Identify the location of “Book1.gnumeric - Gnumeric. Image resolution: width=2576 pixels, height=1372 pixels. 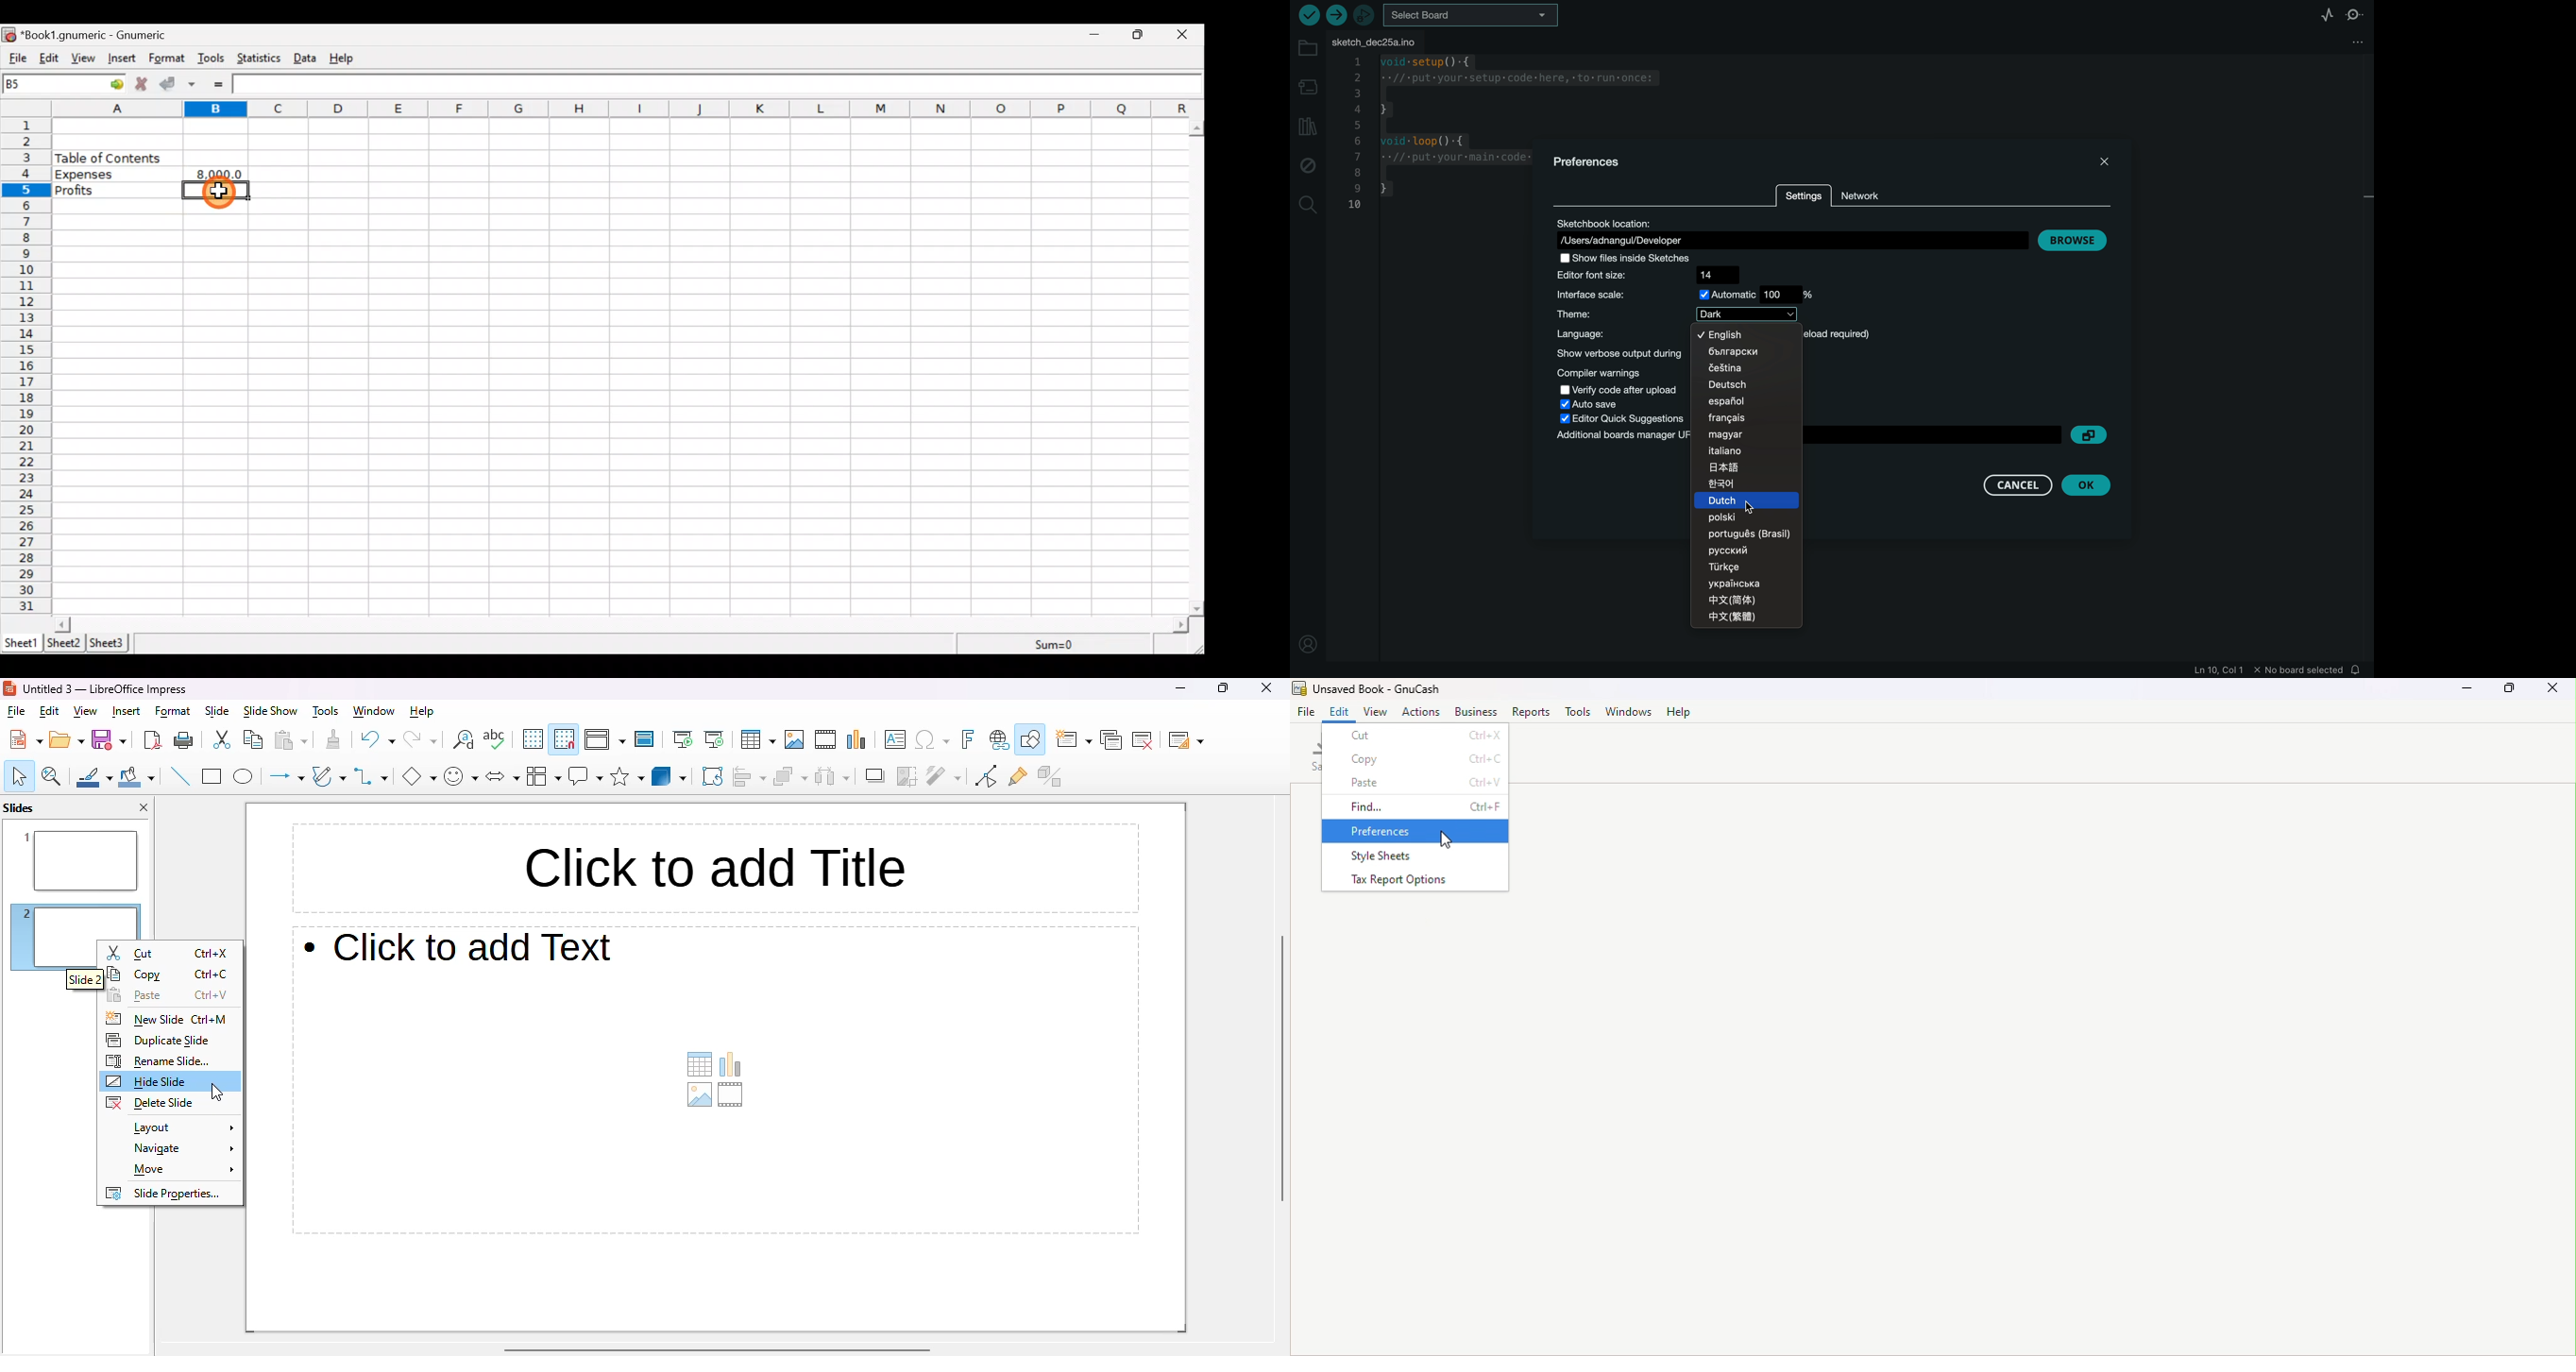
(100, 35).